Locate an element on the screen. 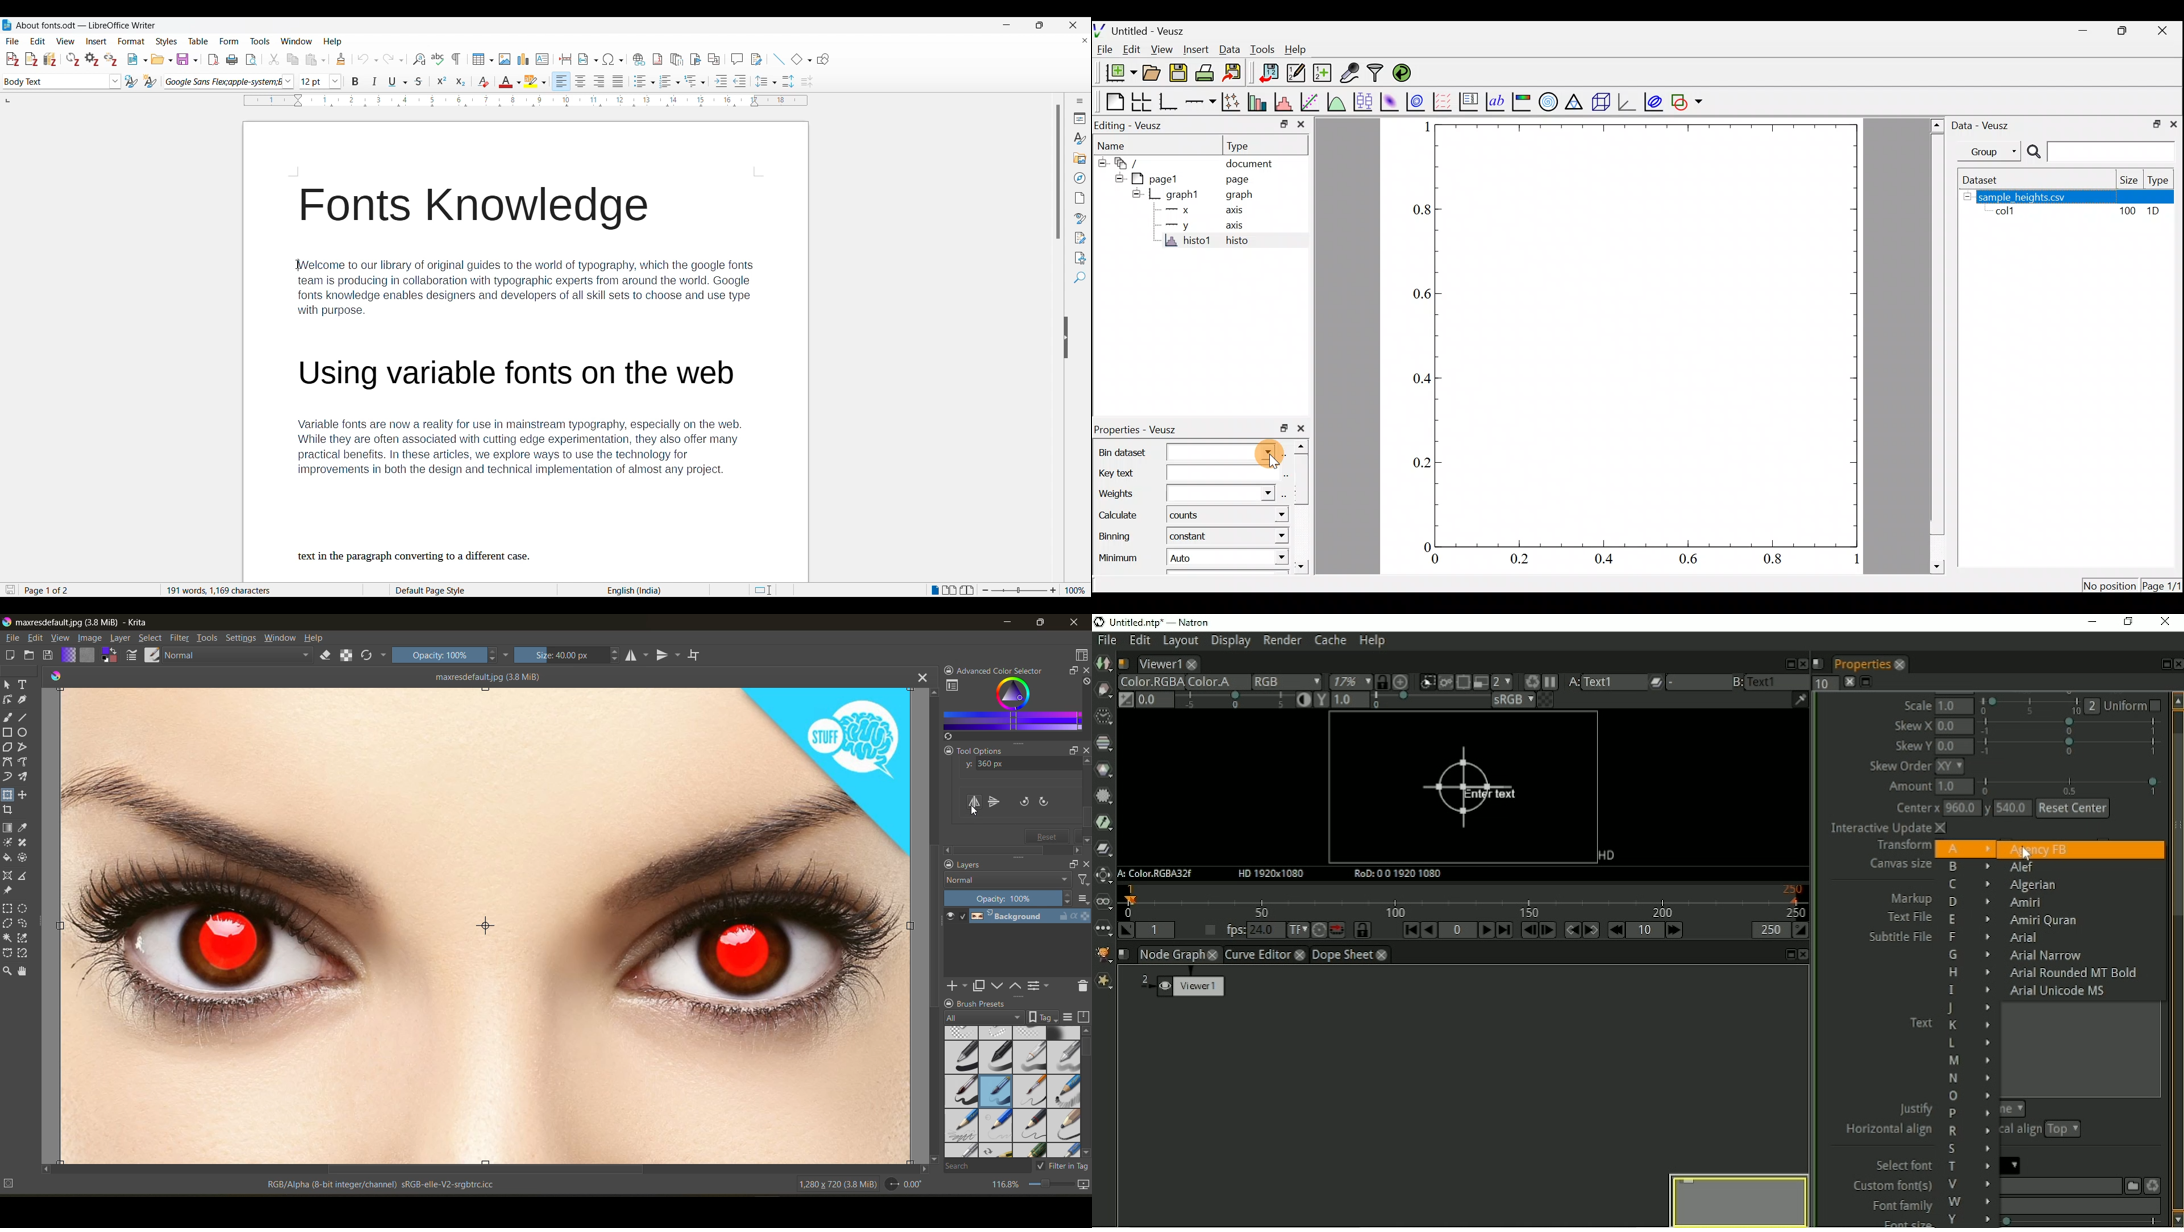 This screenshot has width=2184, height=1232. Insert bookmark is located at coordinates (696, 60).